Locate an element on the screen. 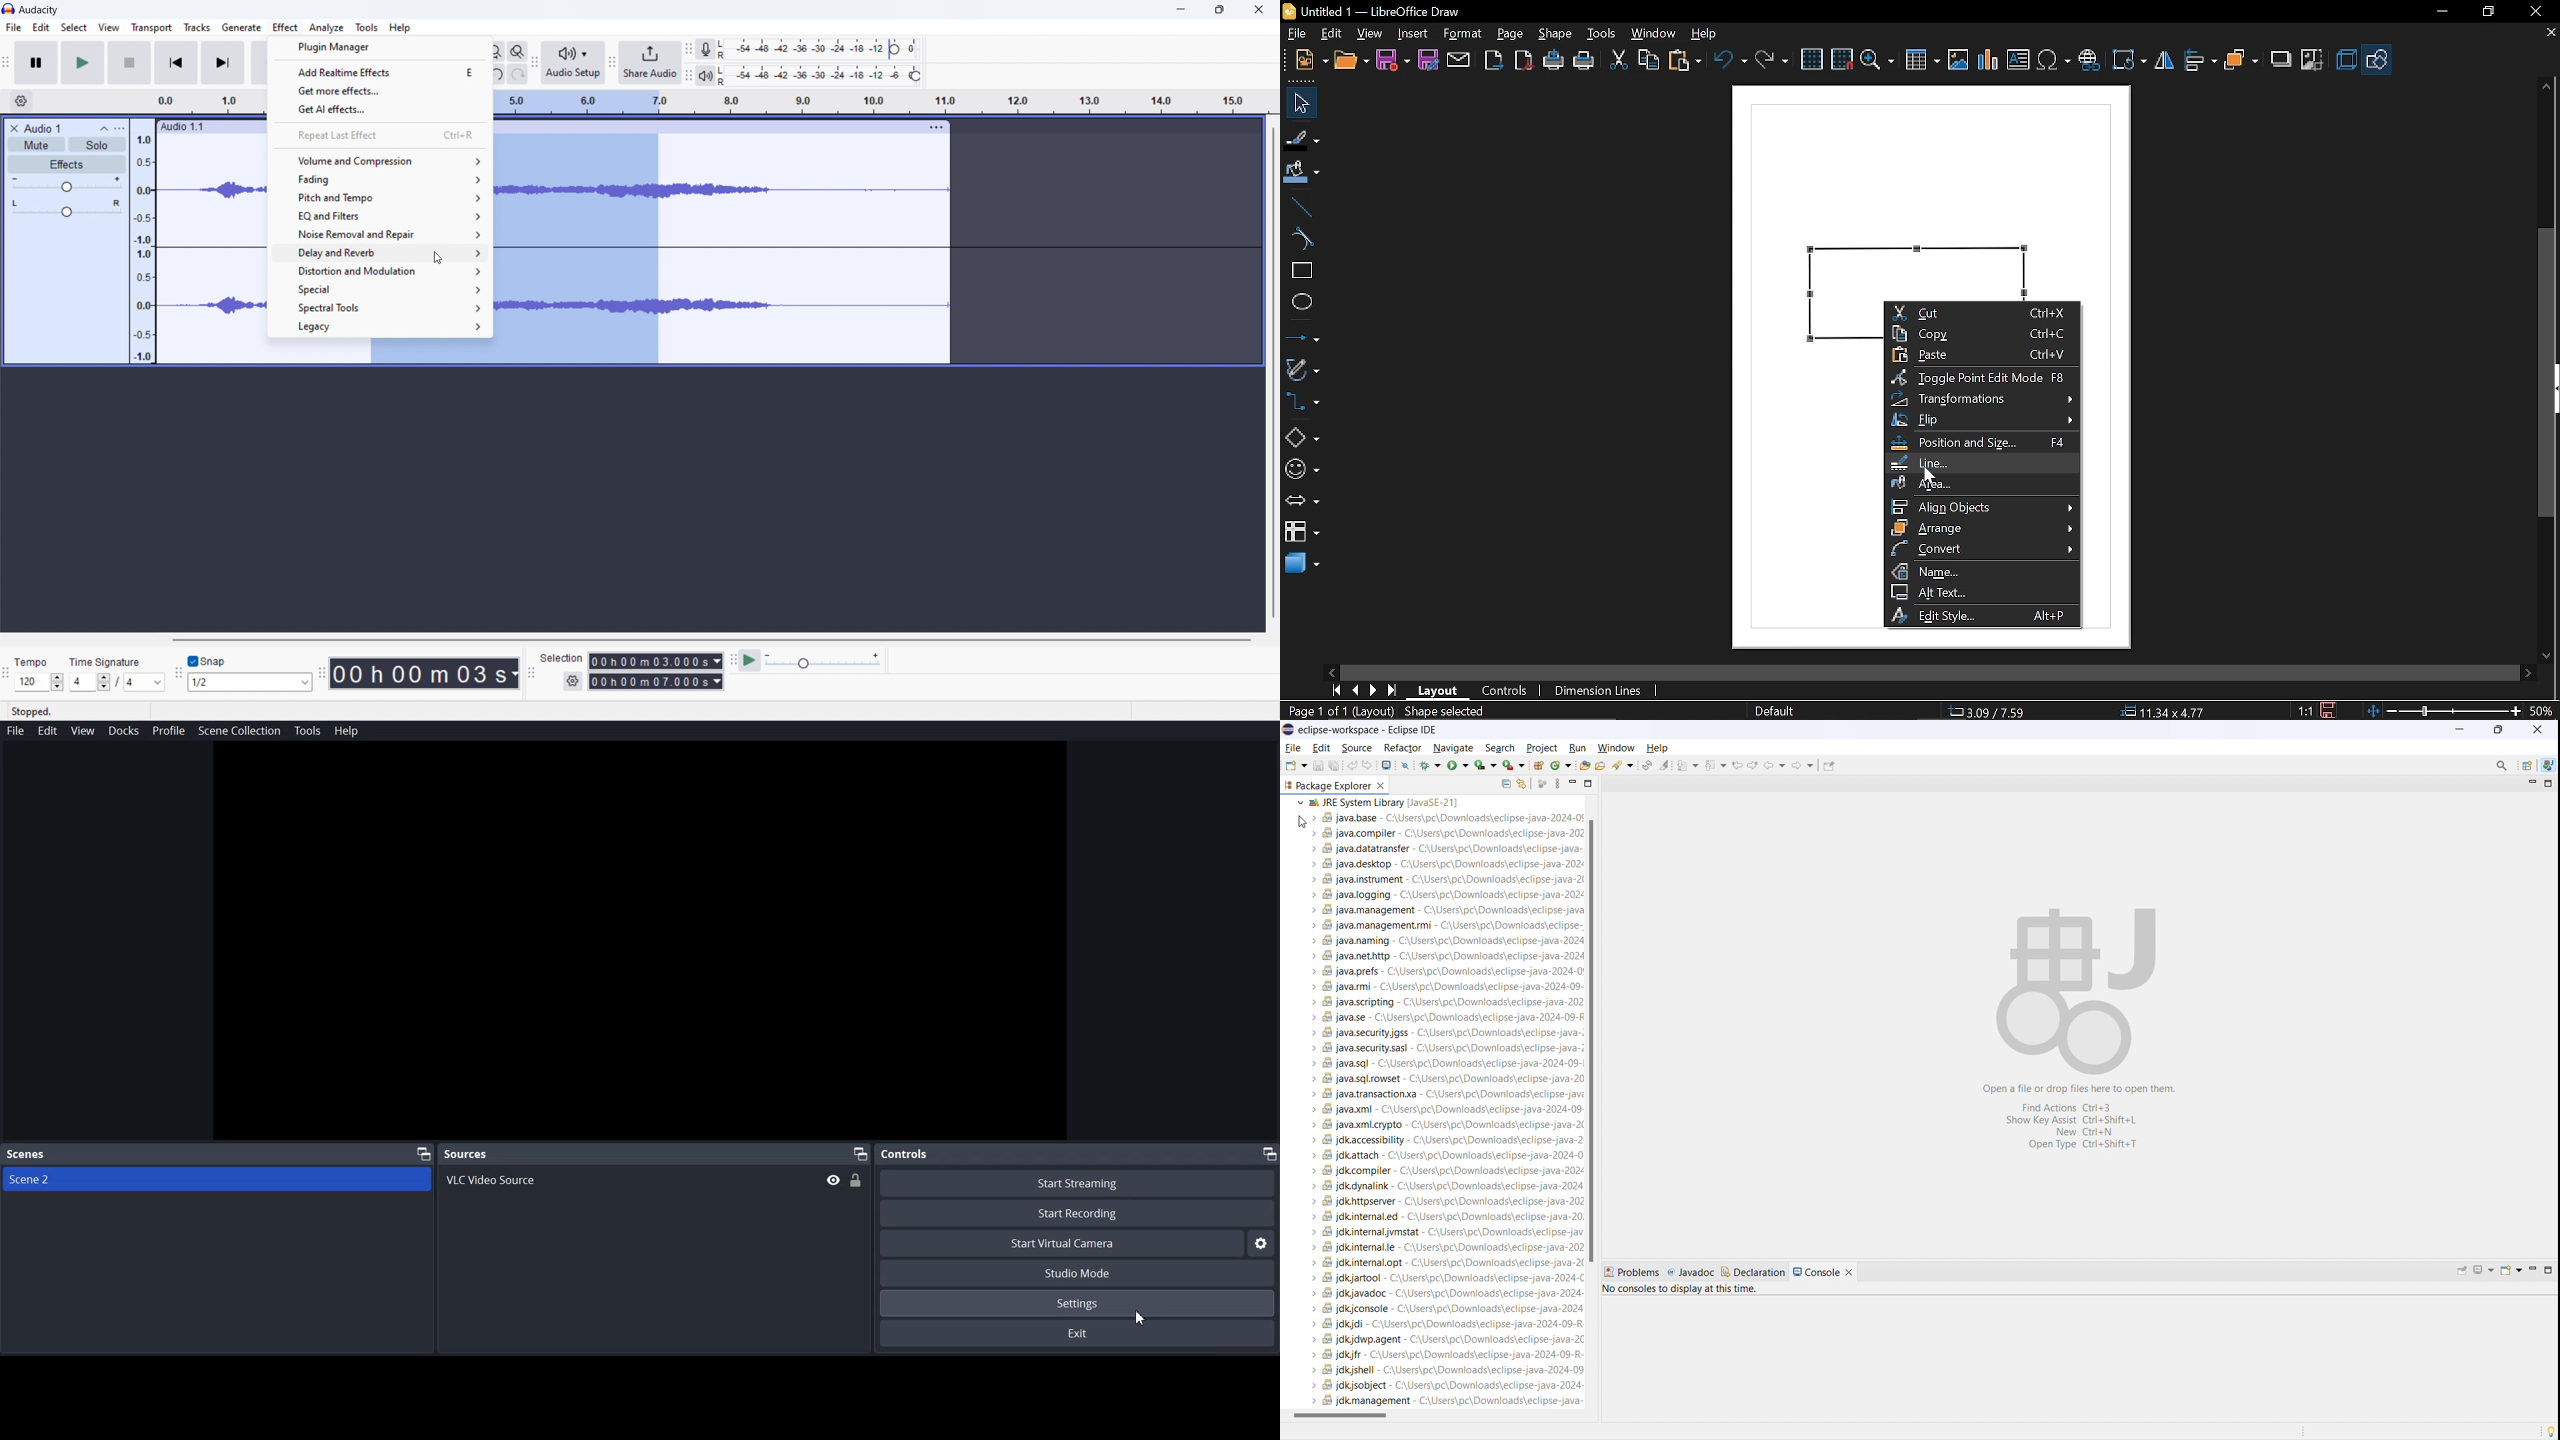 This screenshot has width=2576, height=1456. Audio 1.1 is located at coordinates (537, 122).